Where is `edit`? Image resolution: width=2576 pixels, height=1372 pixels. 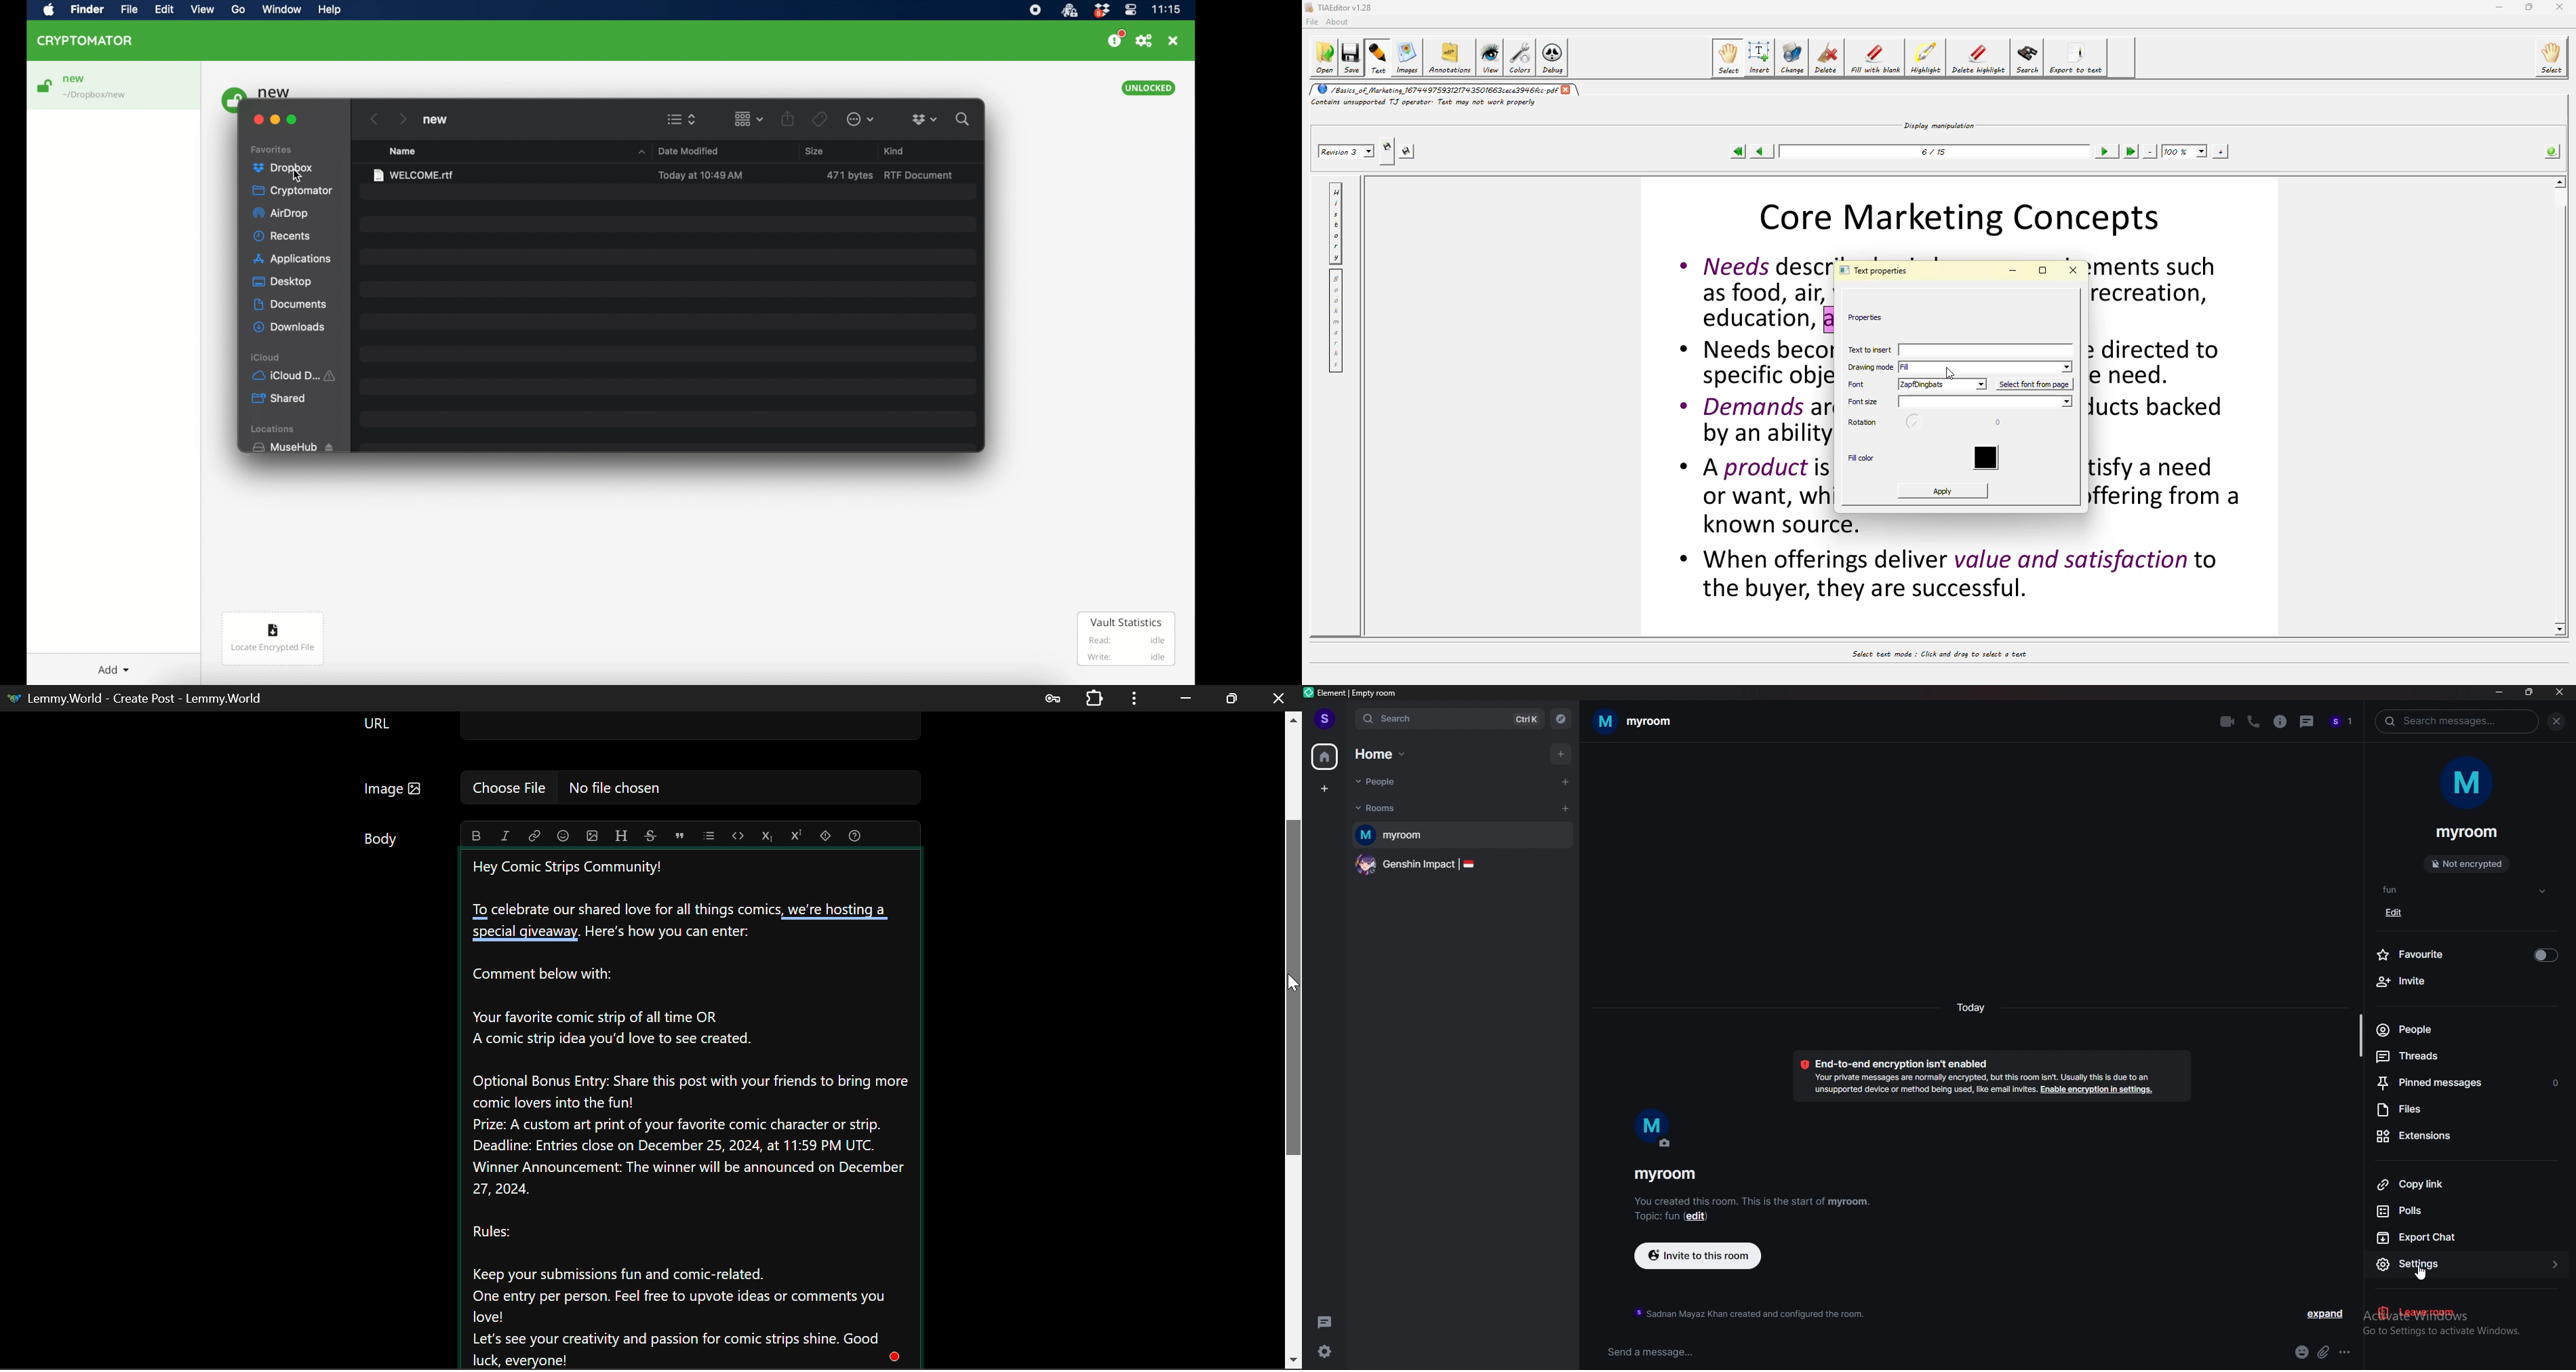 edit is located at coordinates (2398, 912).